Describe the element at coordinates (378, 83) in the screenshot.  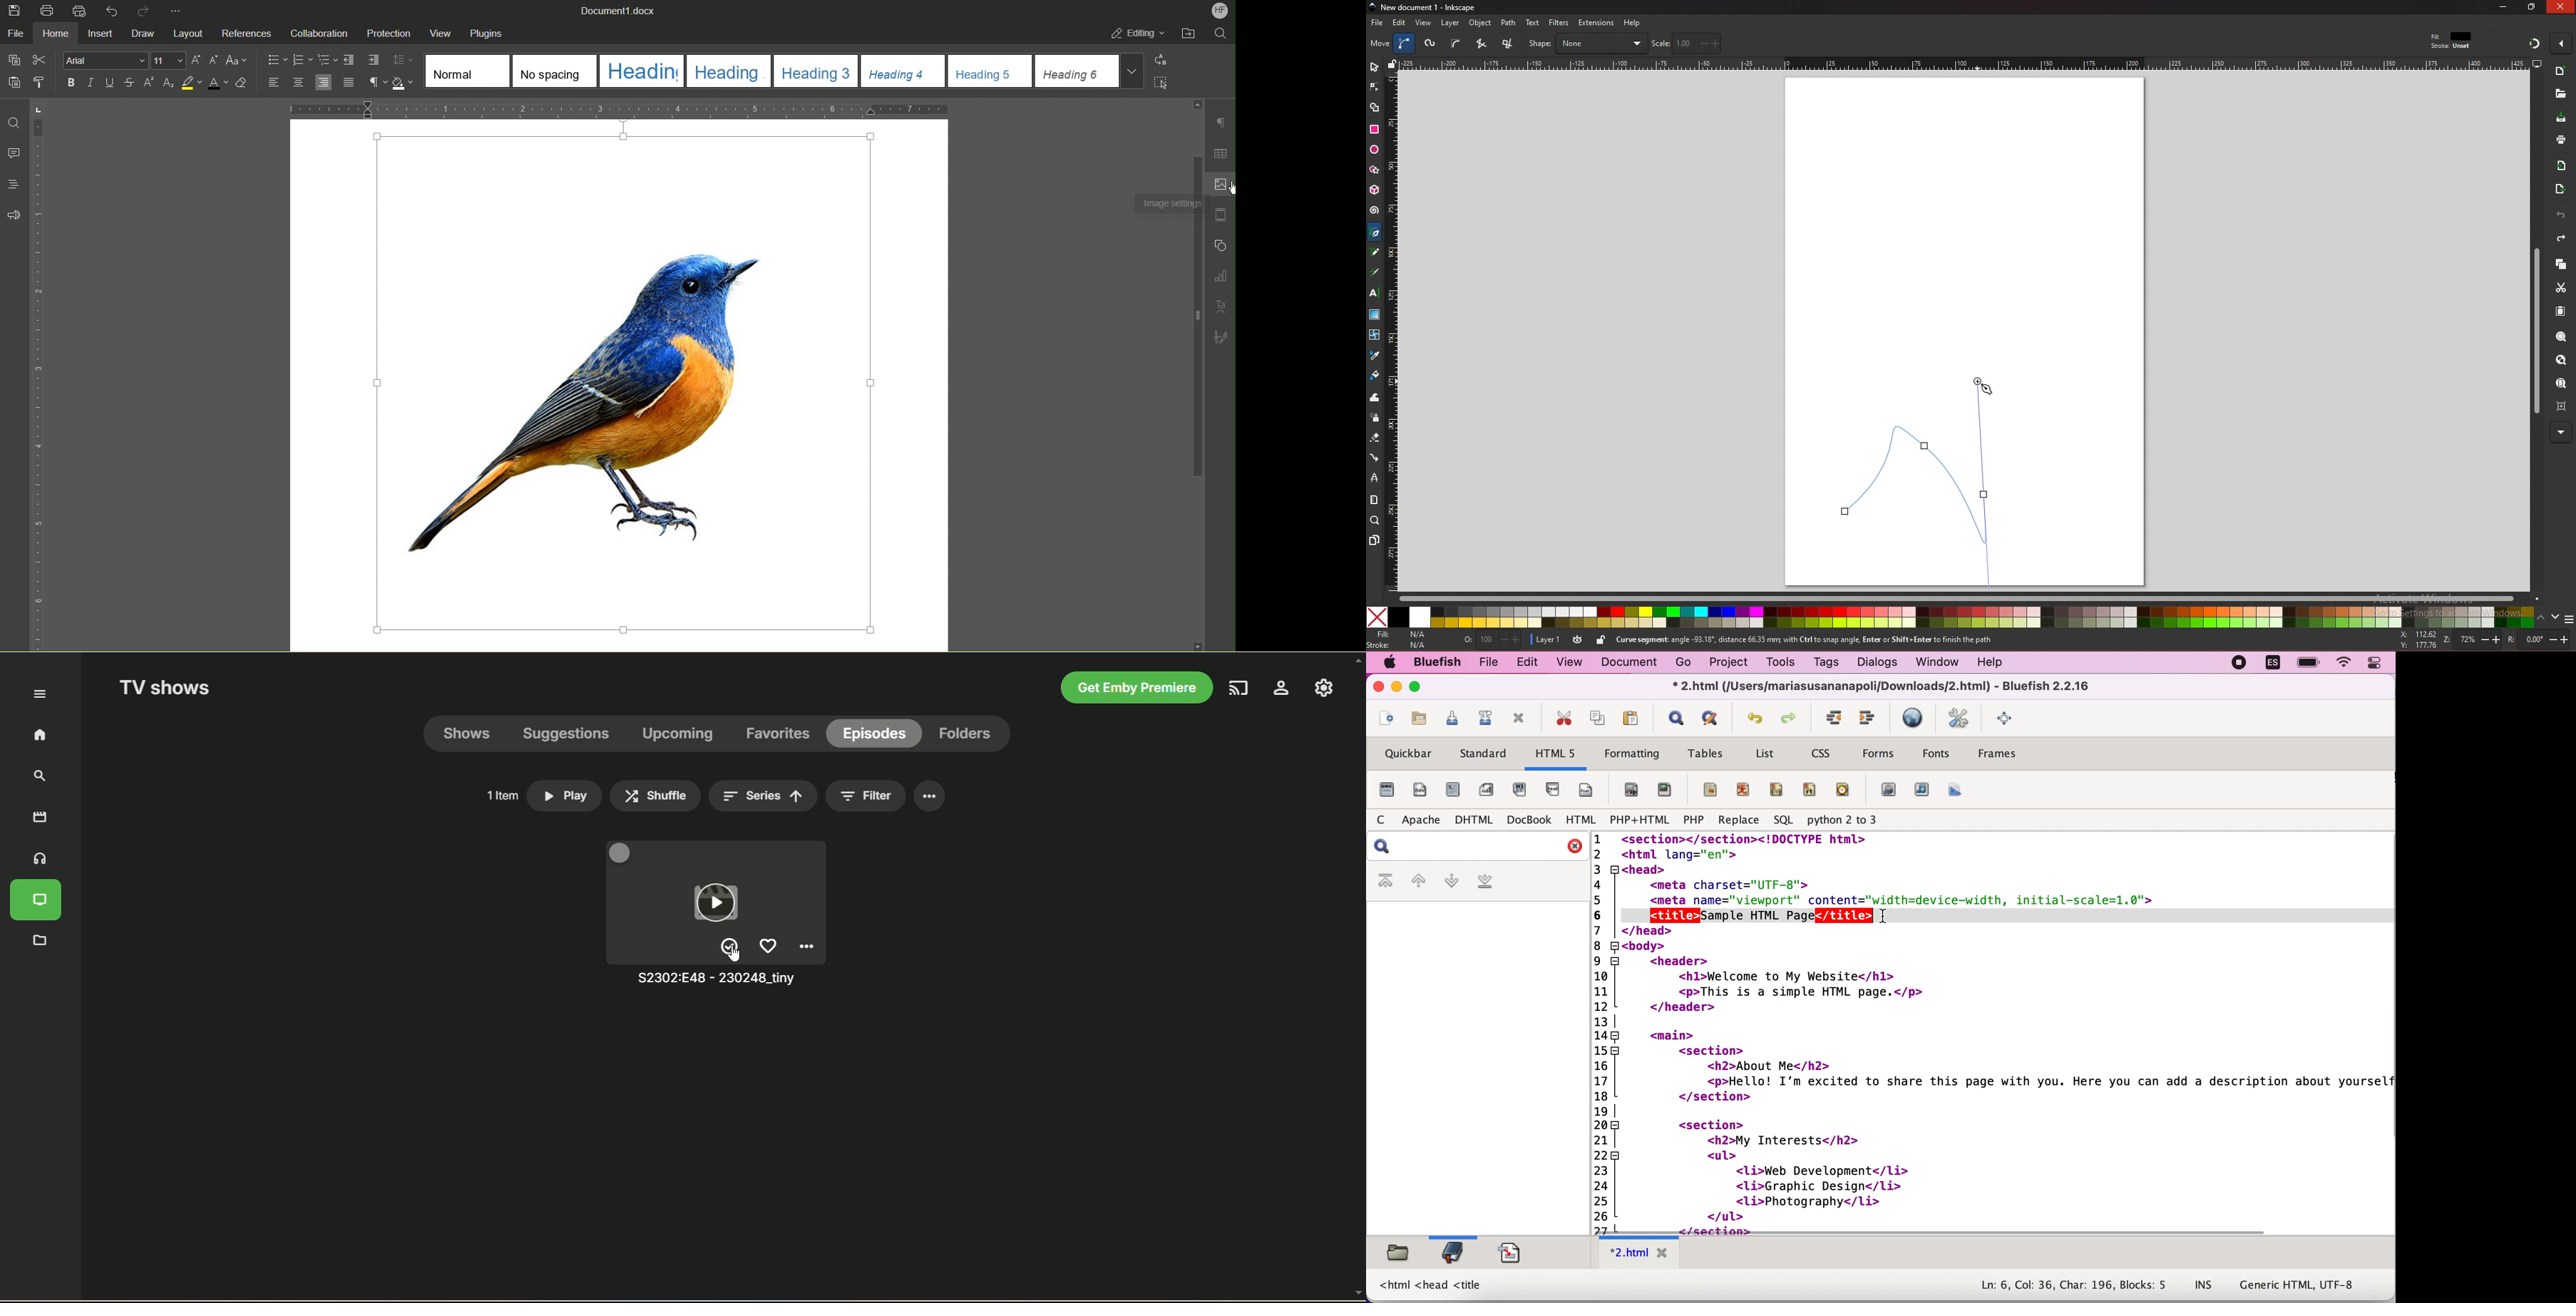
I see `Nonprinting characters` at that location.